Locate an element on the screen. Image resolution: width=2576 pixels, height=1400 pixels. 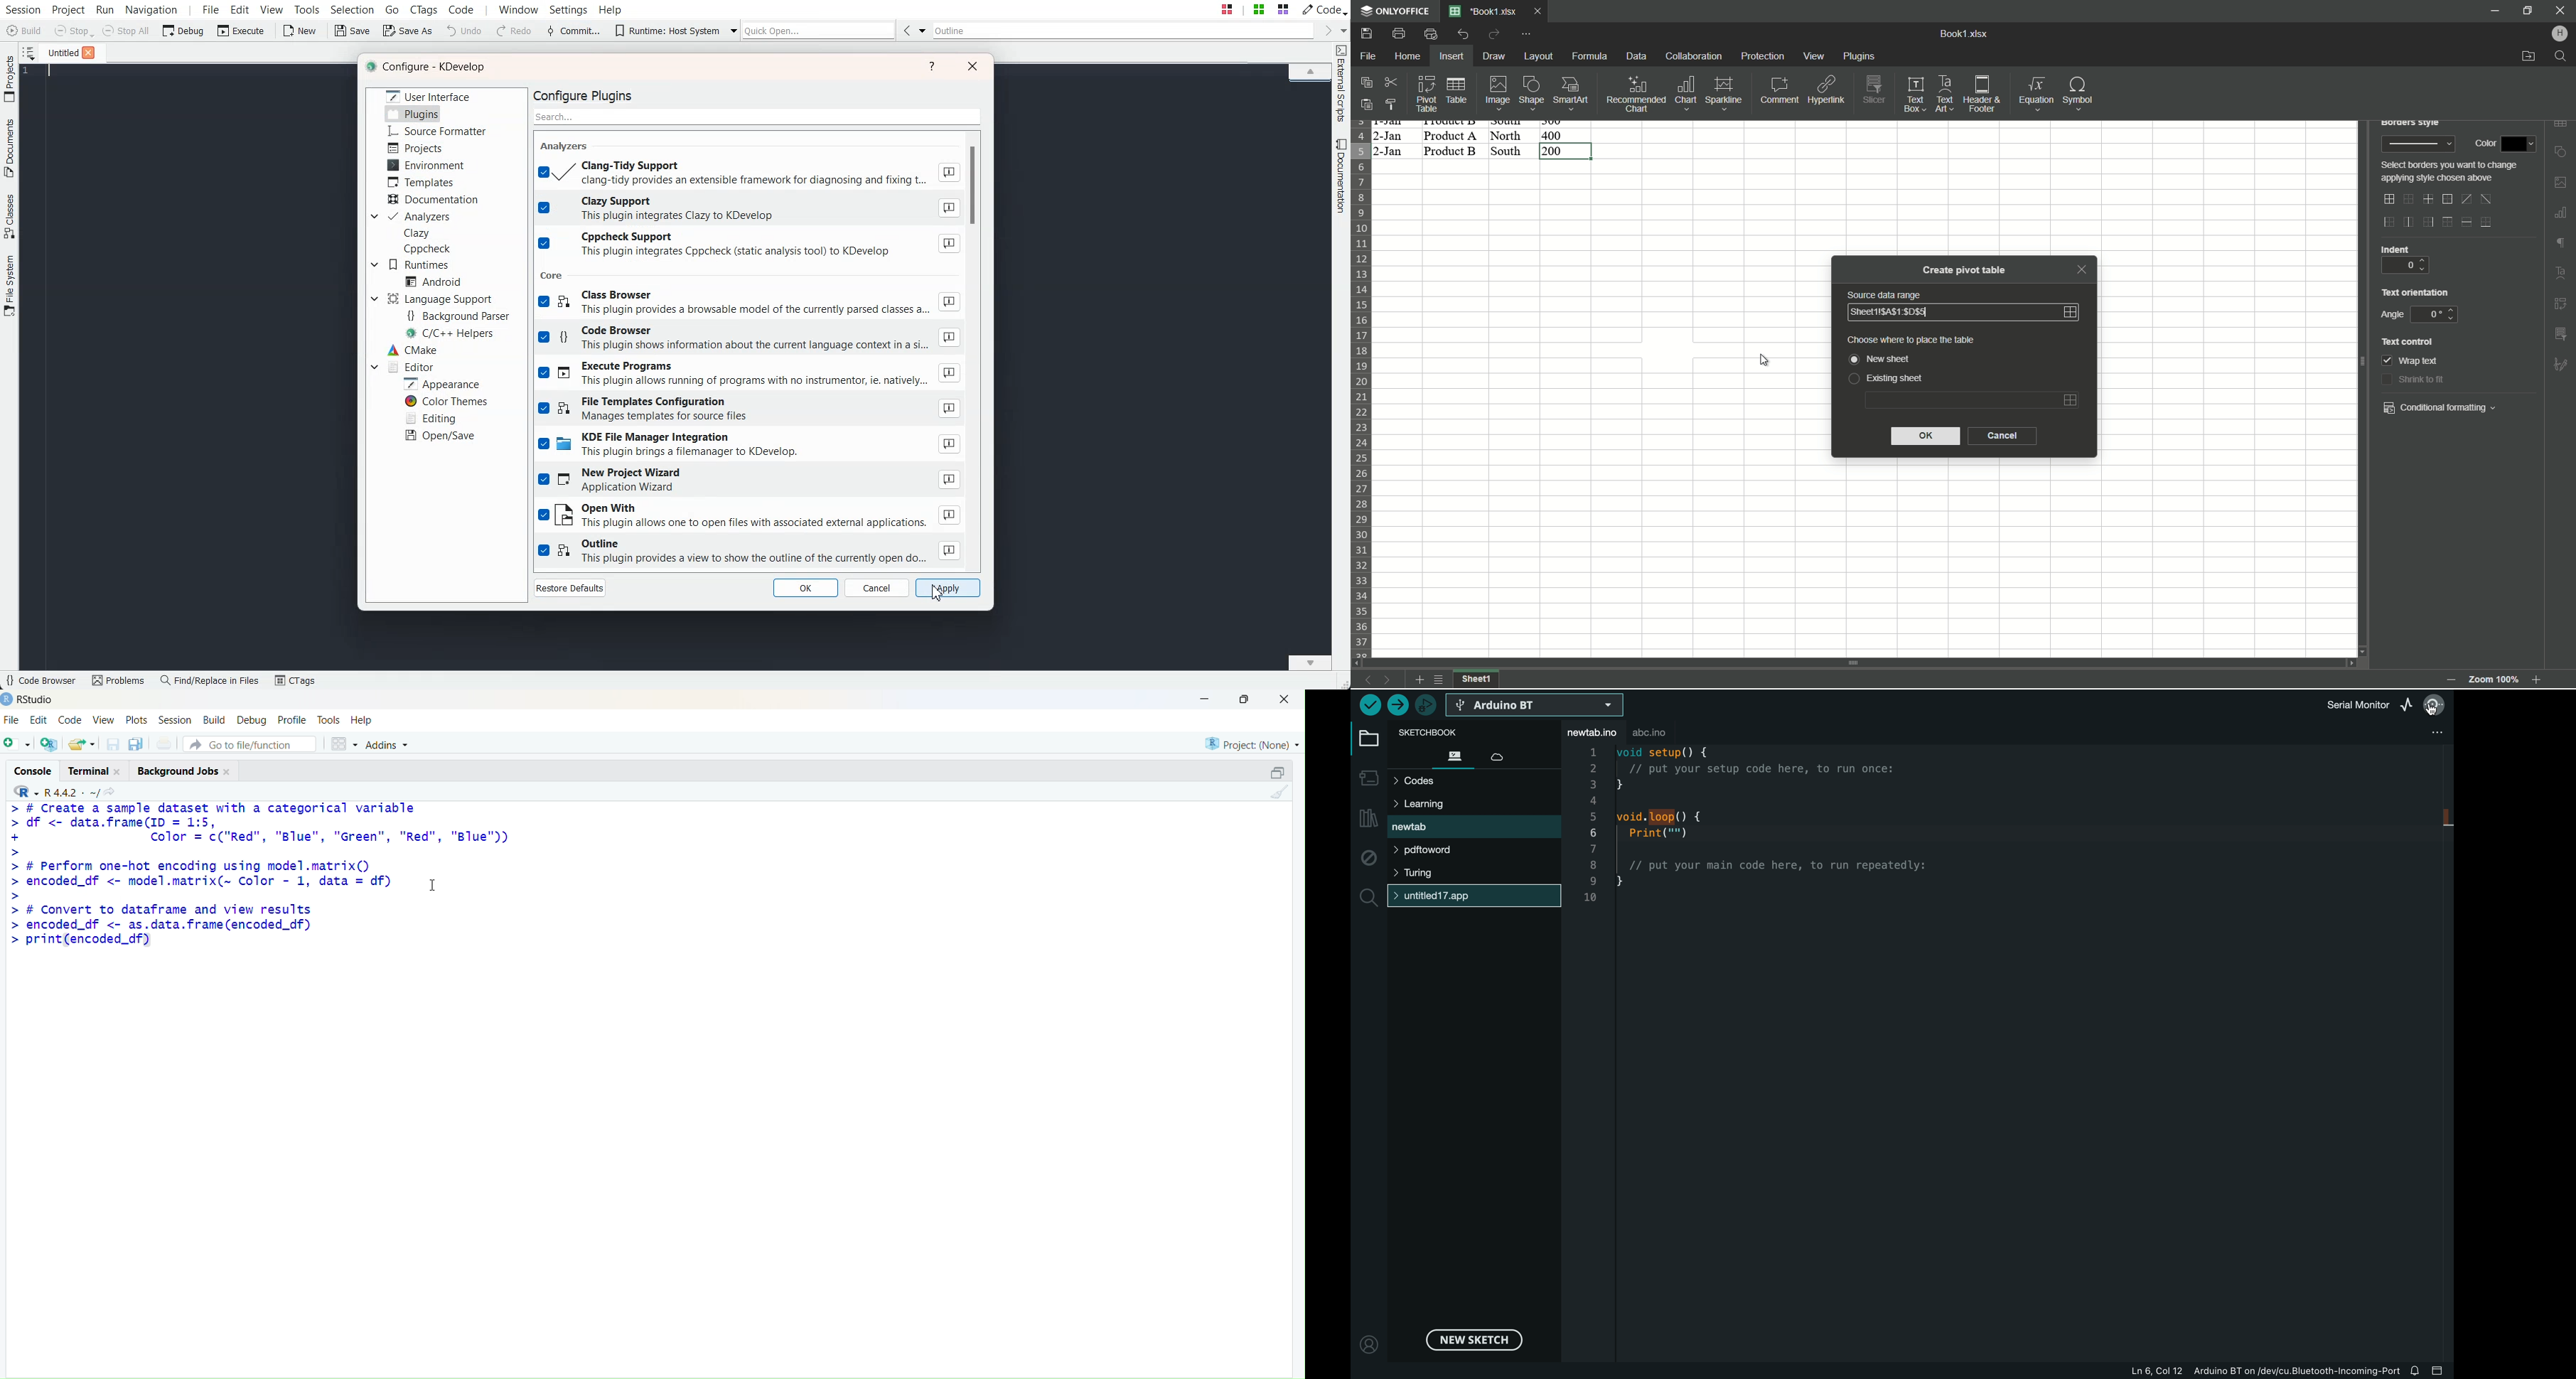
row number is located at coordinates (1363, 388).